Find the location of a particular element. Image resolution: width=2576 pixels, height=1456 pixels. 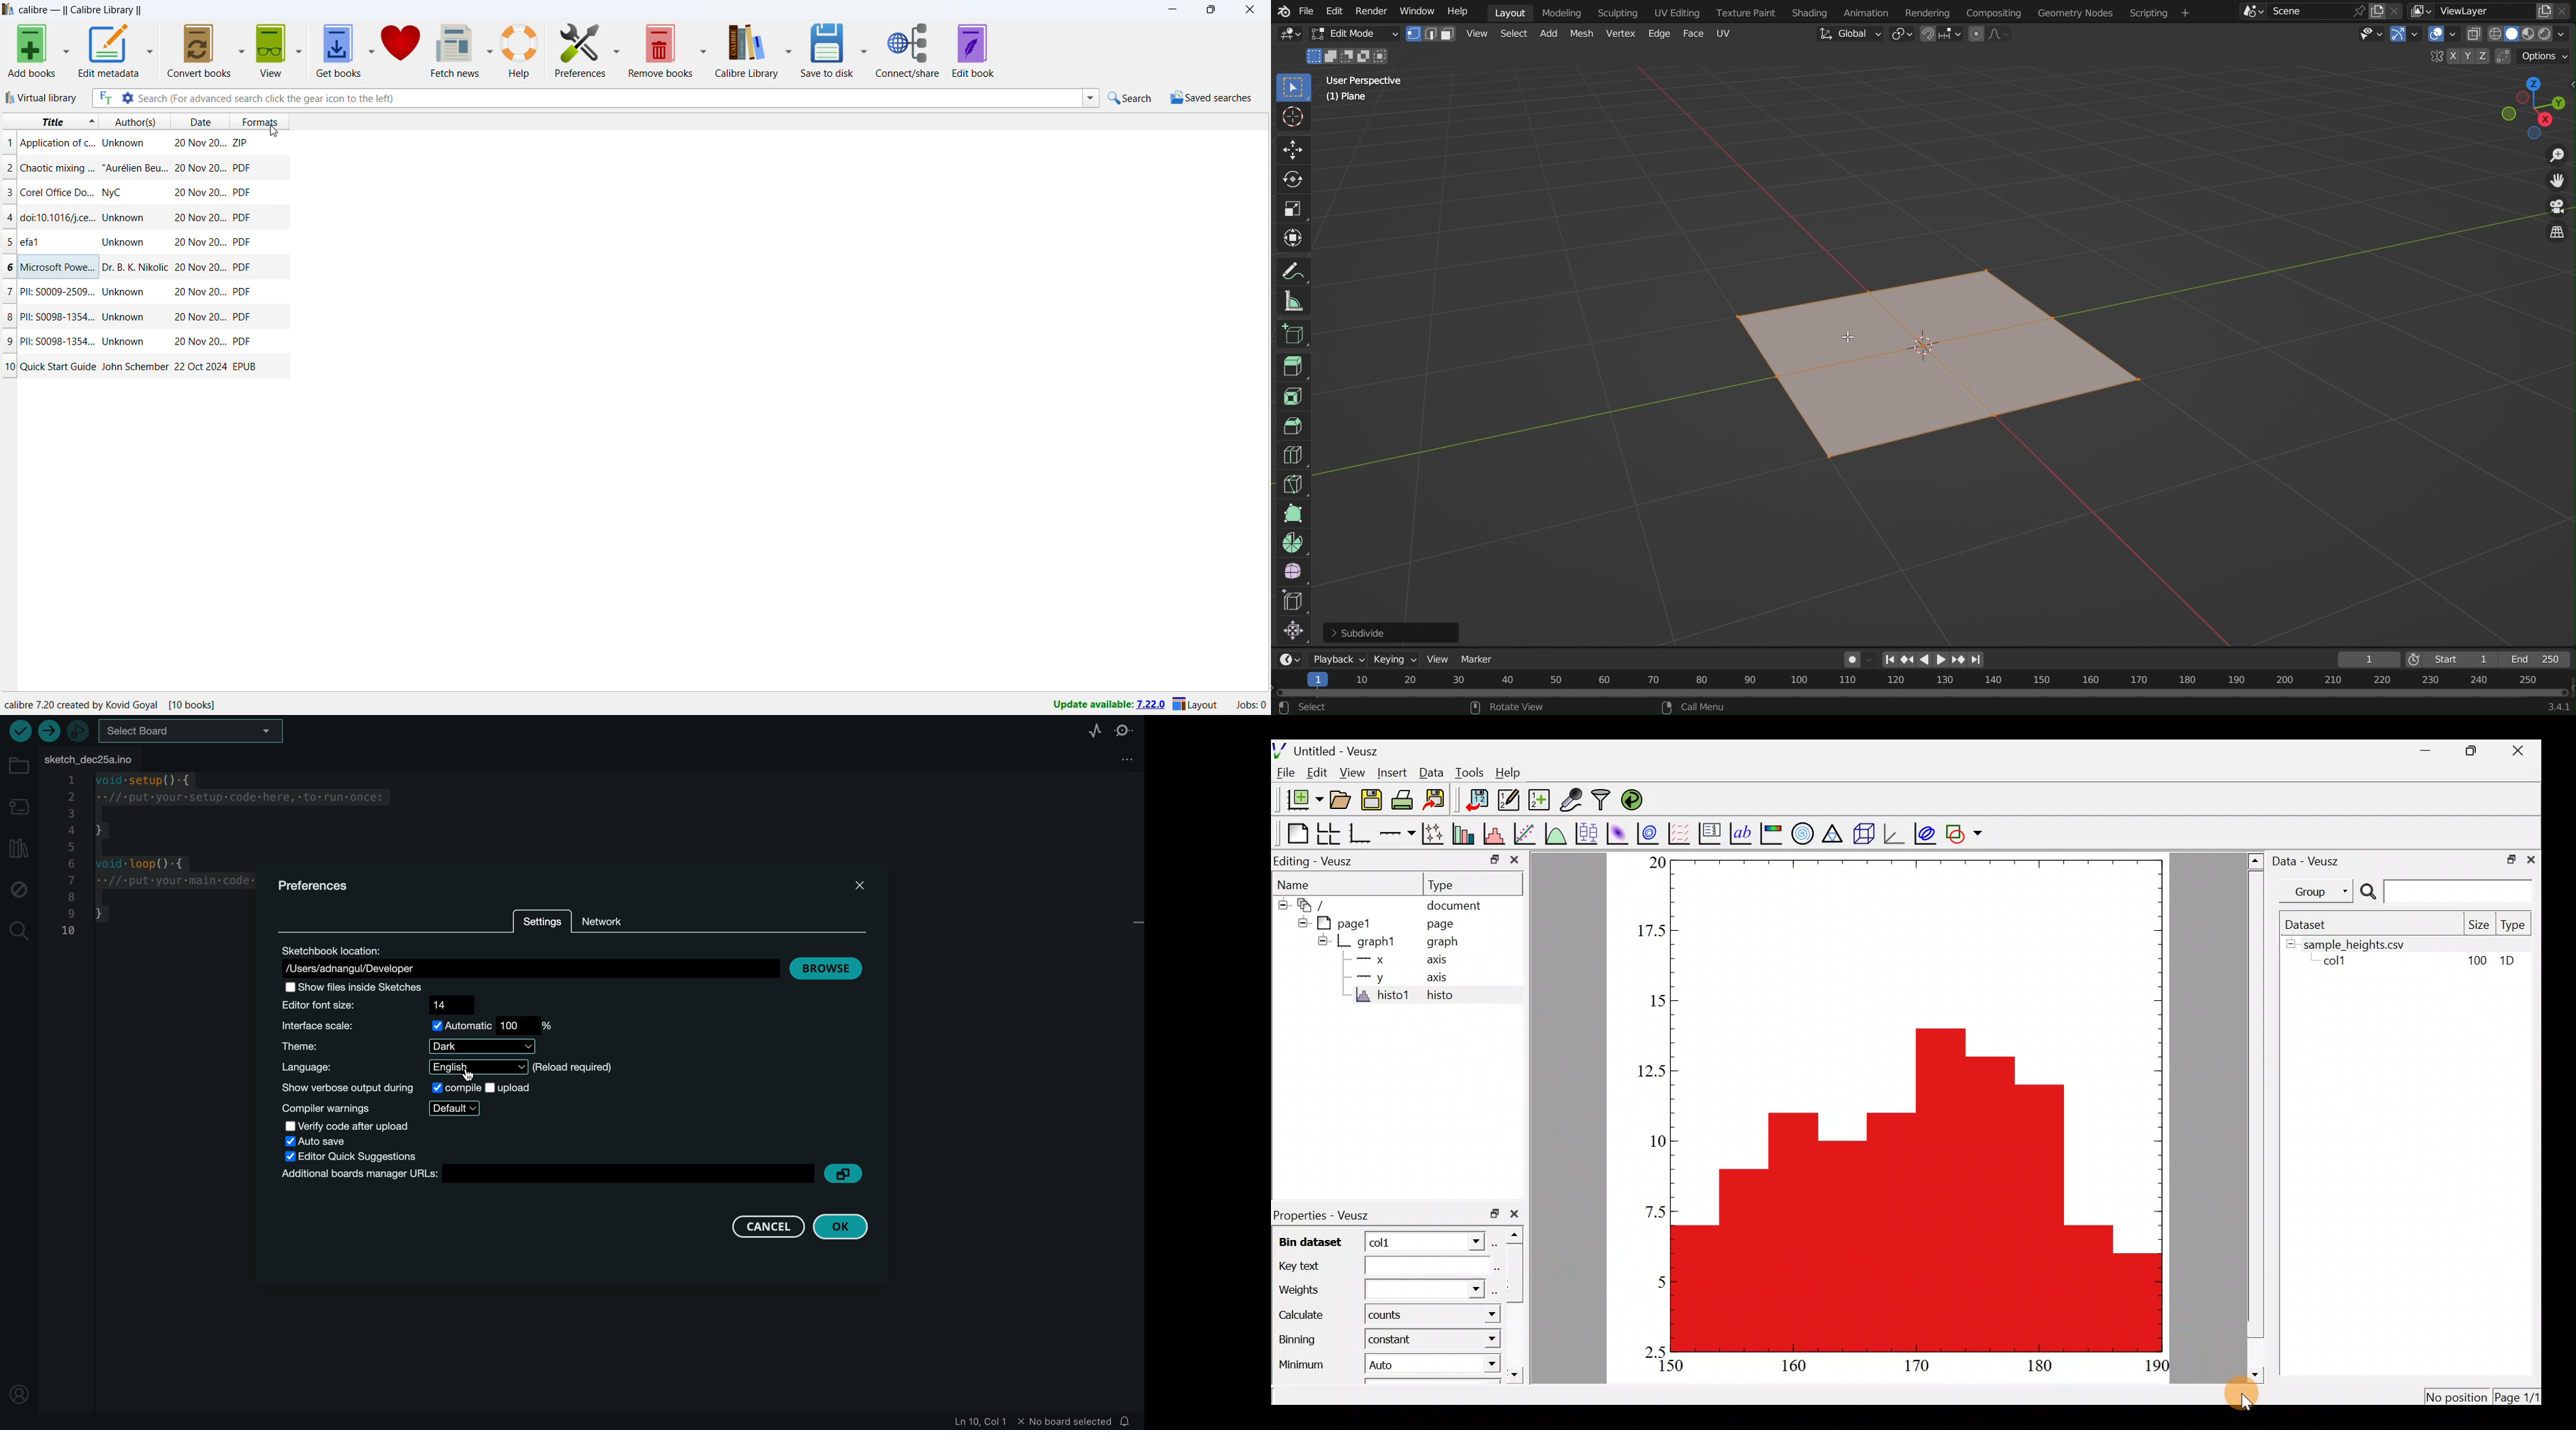

6 is located at coordinates (8, 267).